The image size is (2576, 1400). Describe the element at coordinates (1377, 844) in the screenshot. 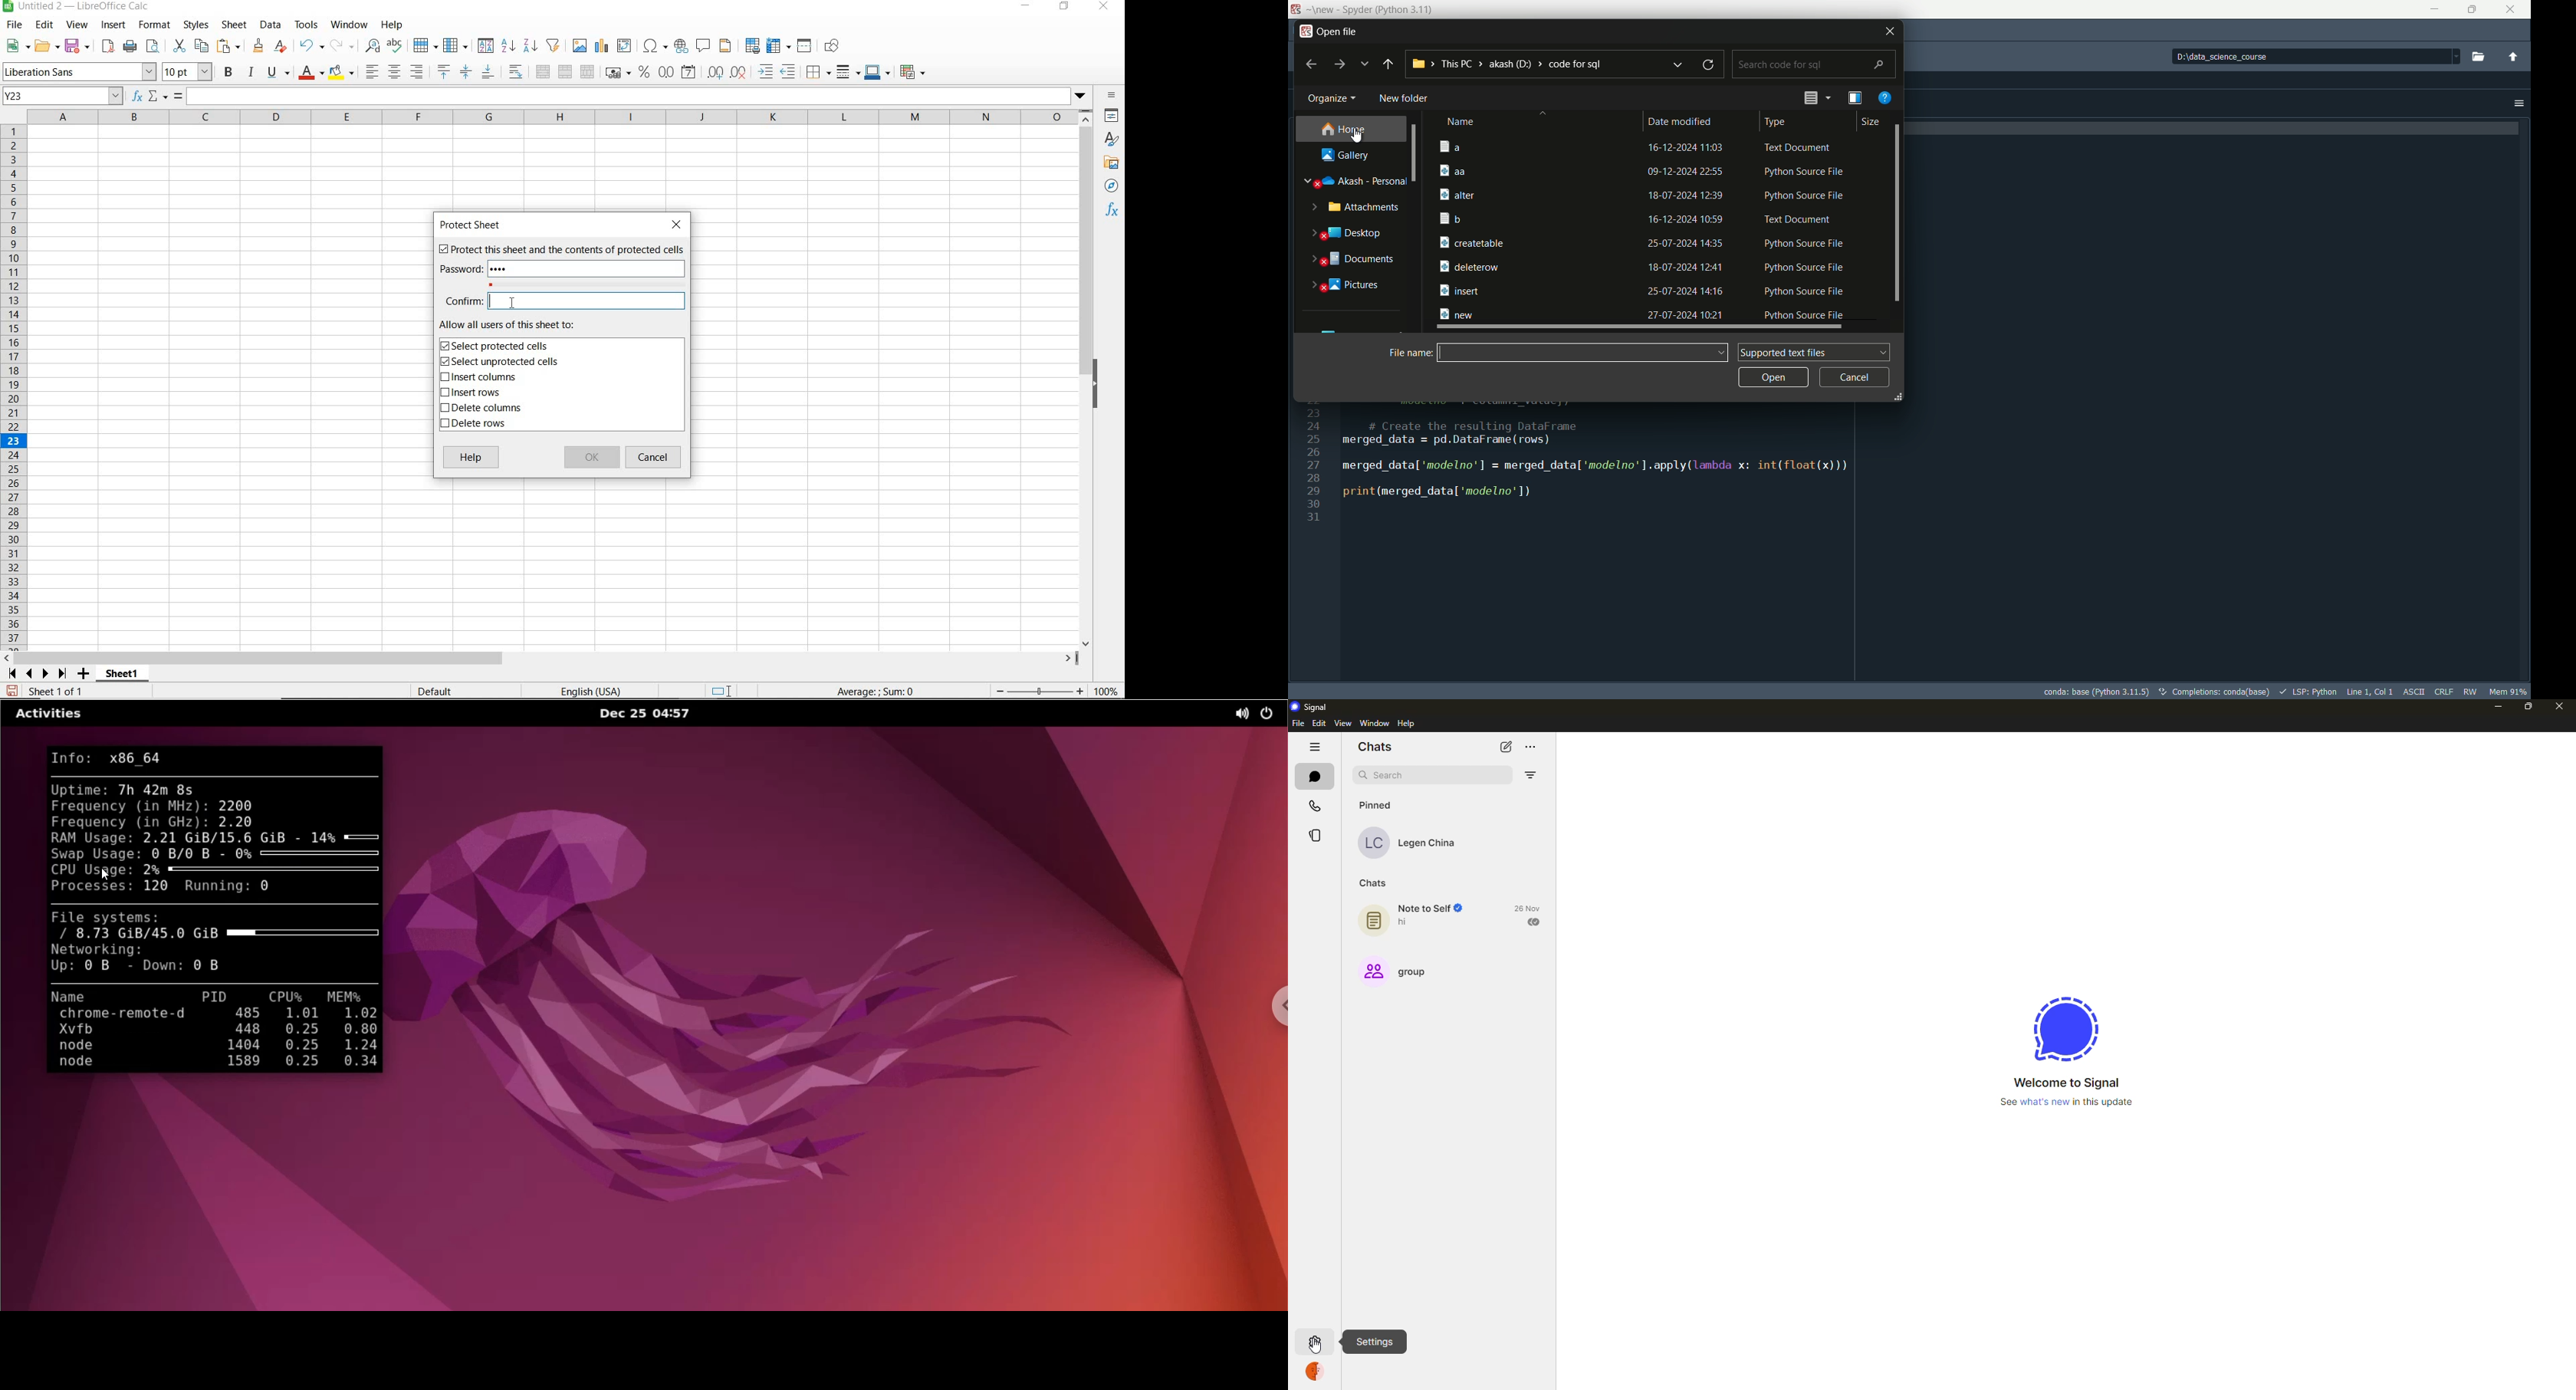

I see `LC` at that location.